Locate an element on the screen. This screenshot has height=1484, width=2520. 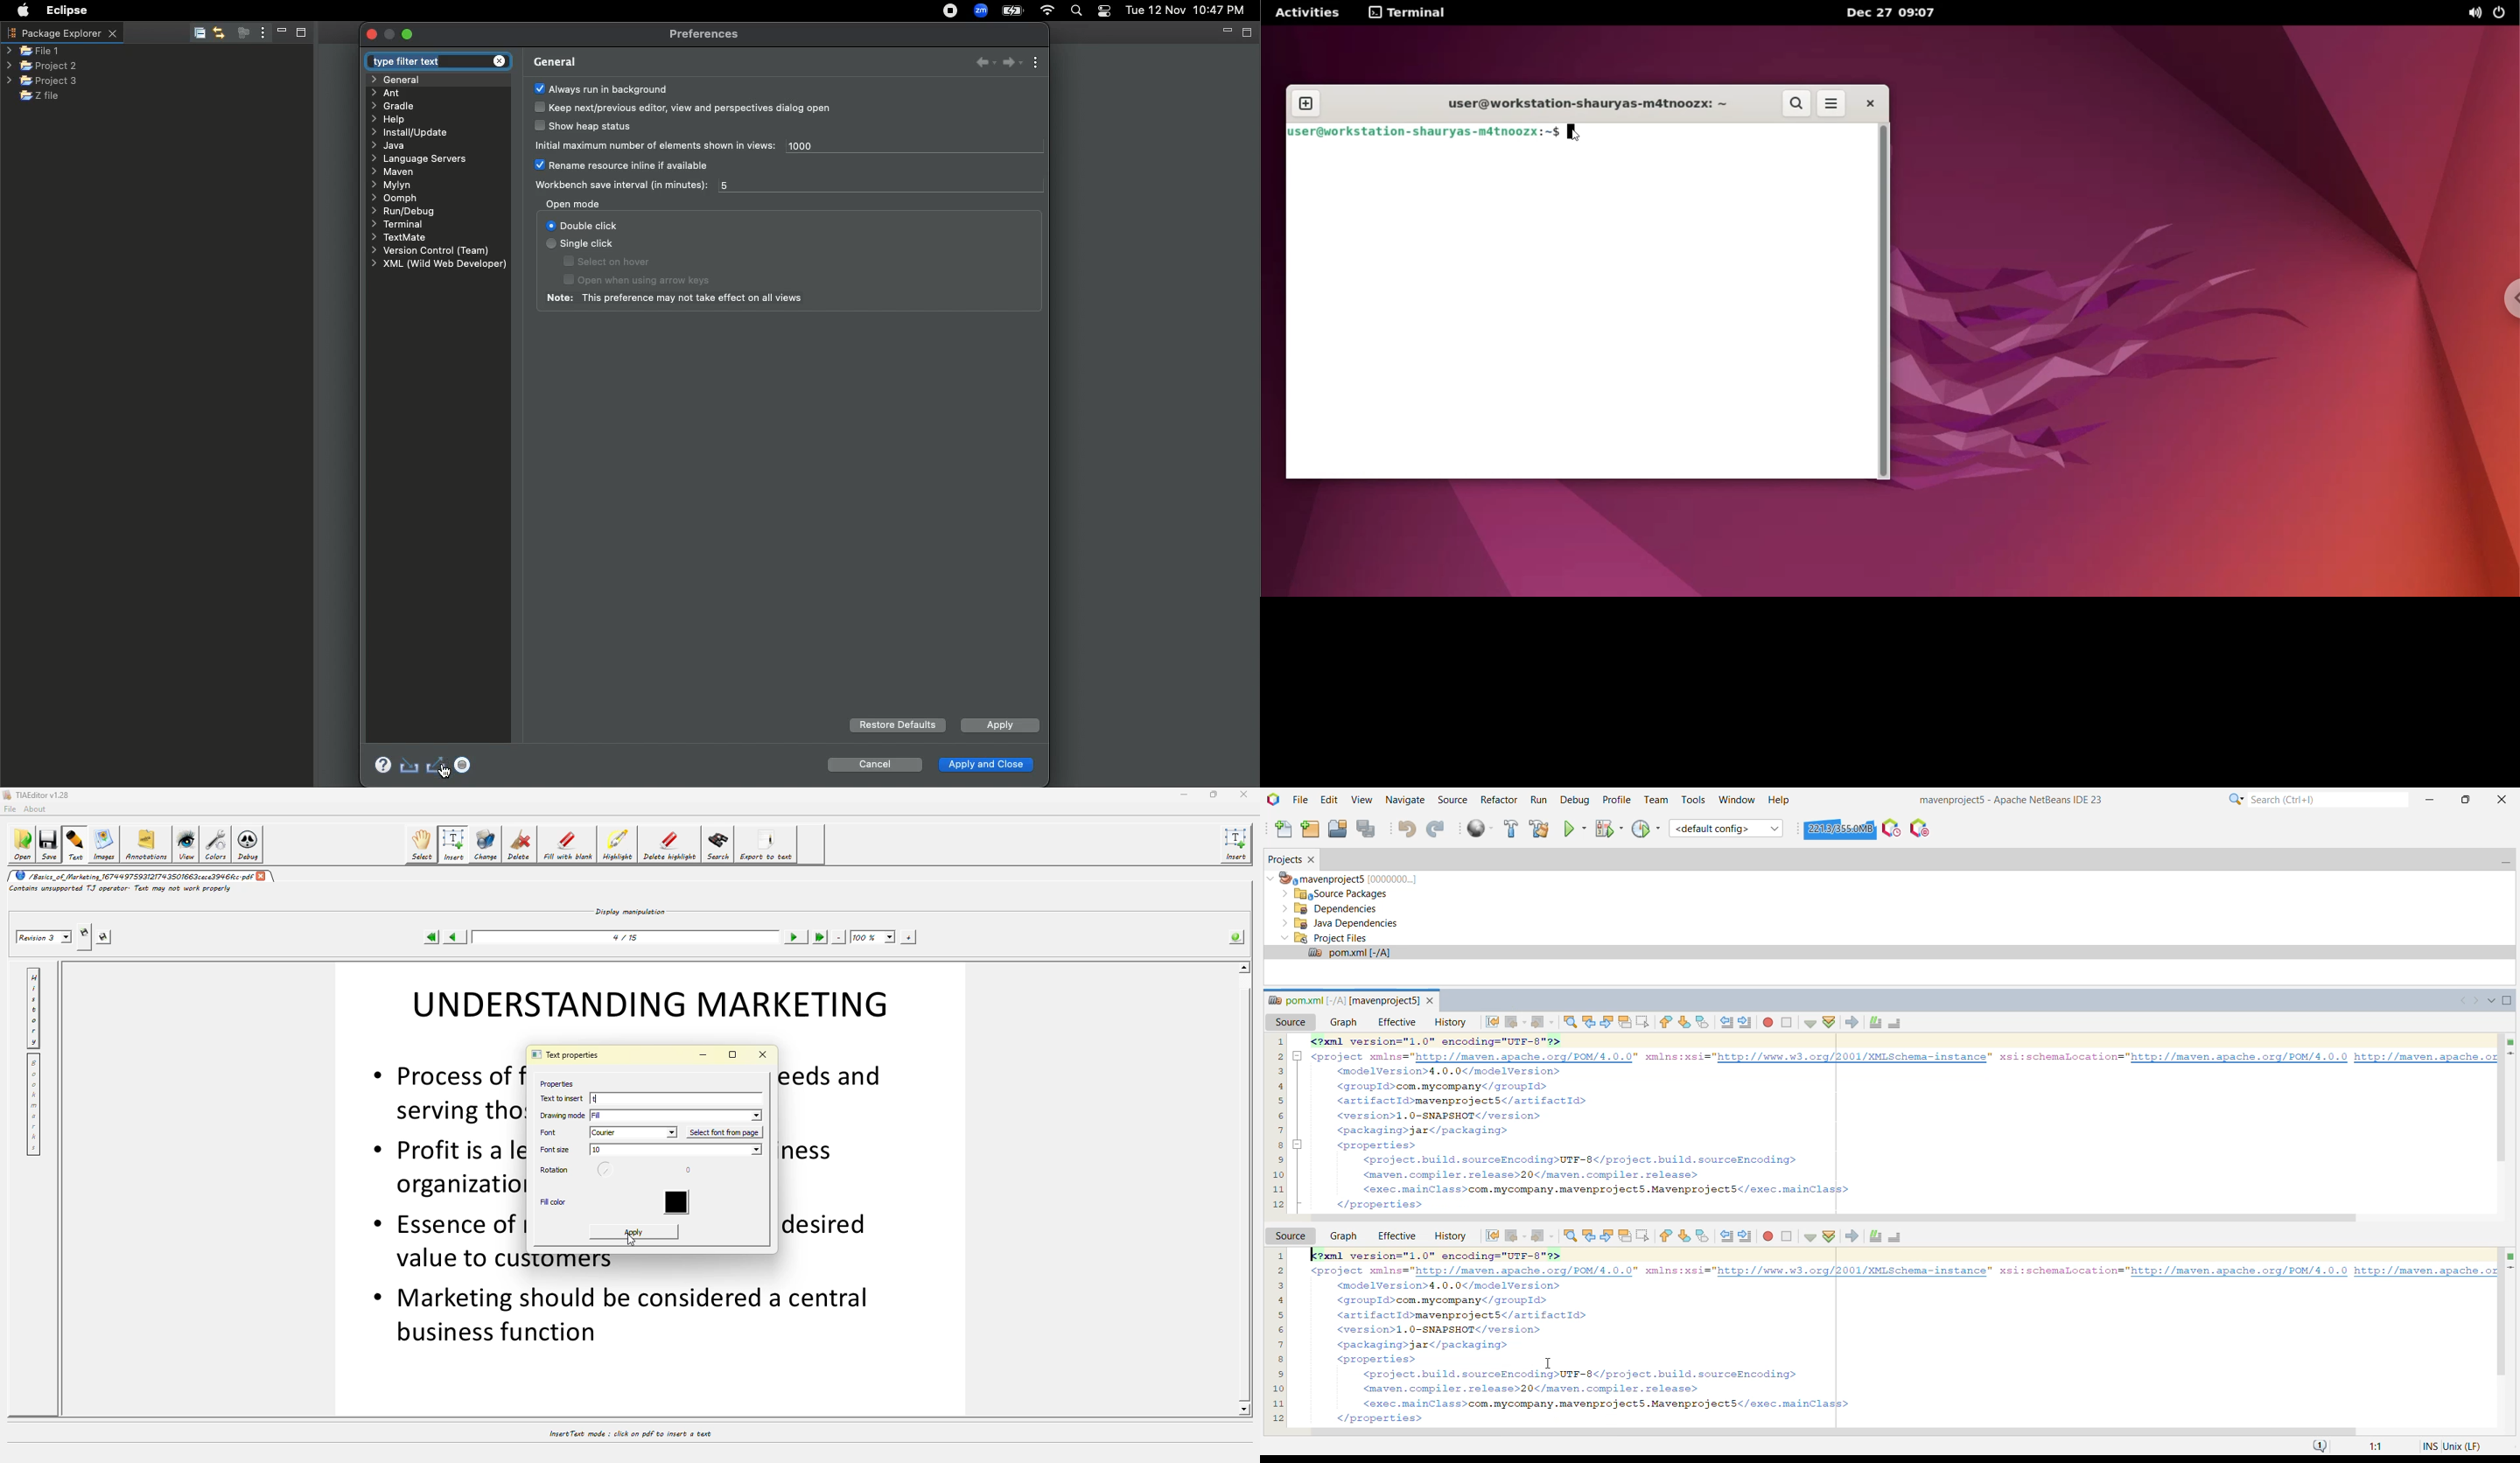
Dec 27 09:07 is located at coordinates (1896, 14).